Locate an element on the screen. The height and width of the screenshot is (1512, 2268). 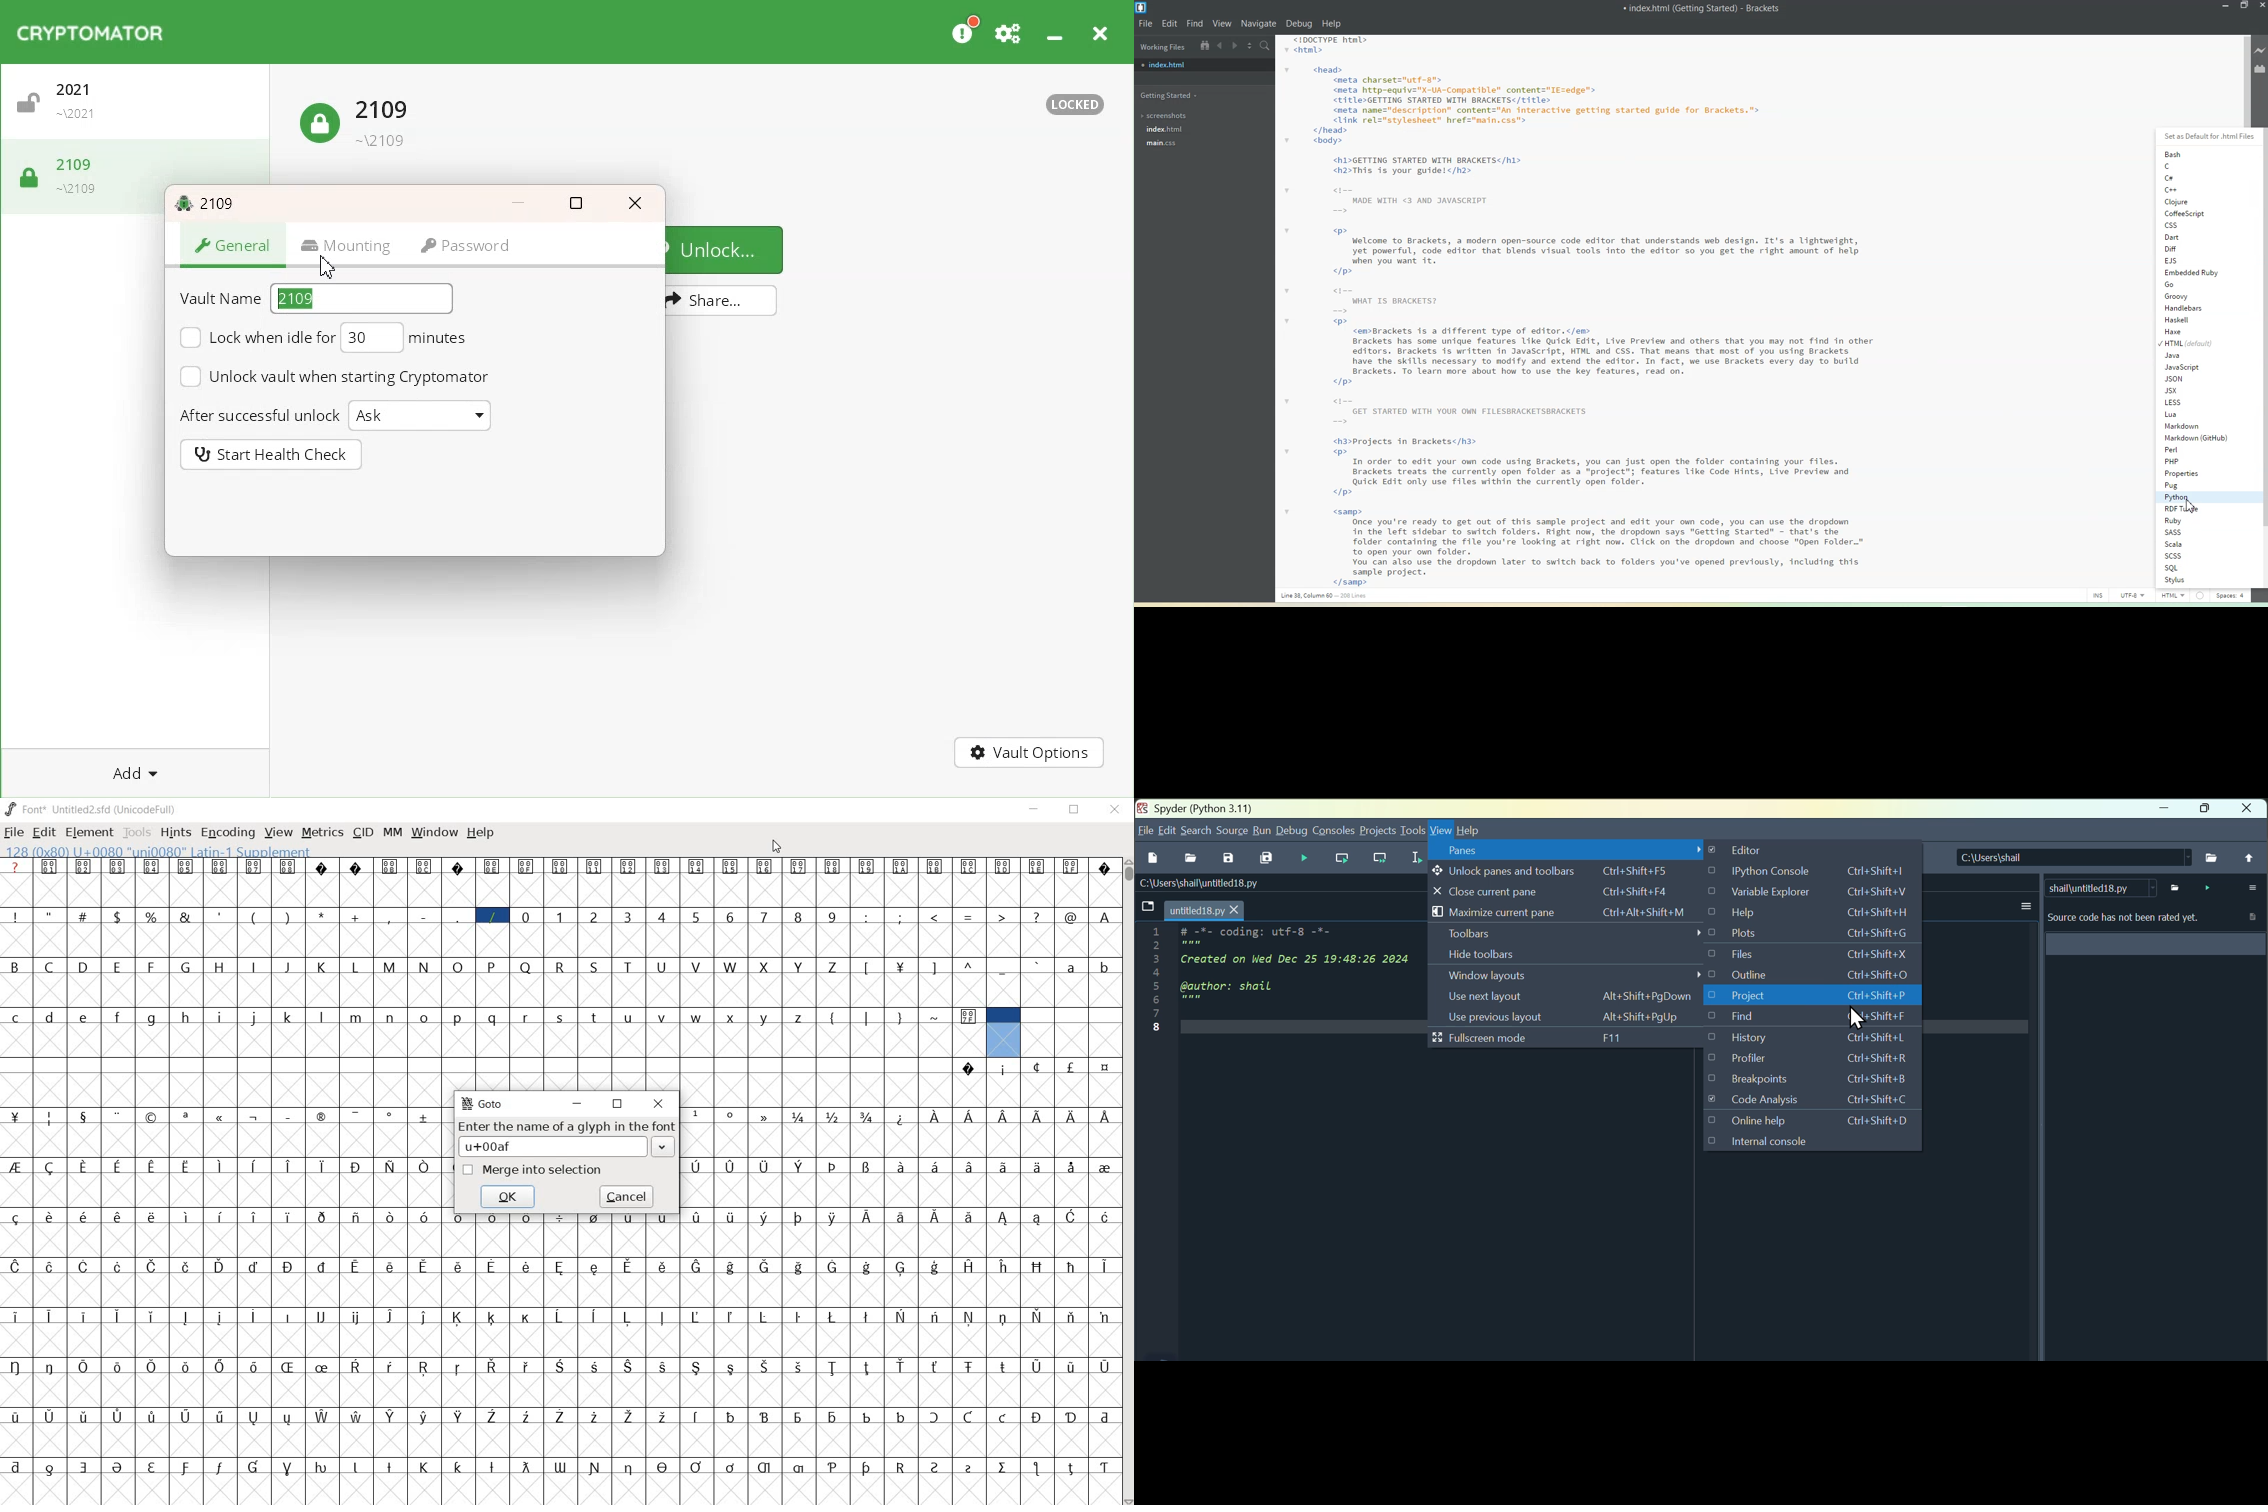
help is located at coordinates (1477, 829).